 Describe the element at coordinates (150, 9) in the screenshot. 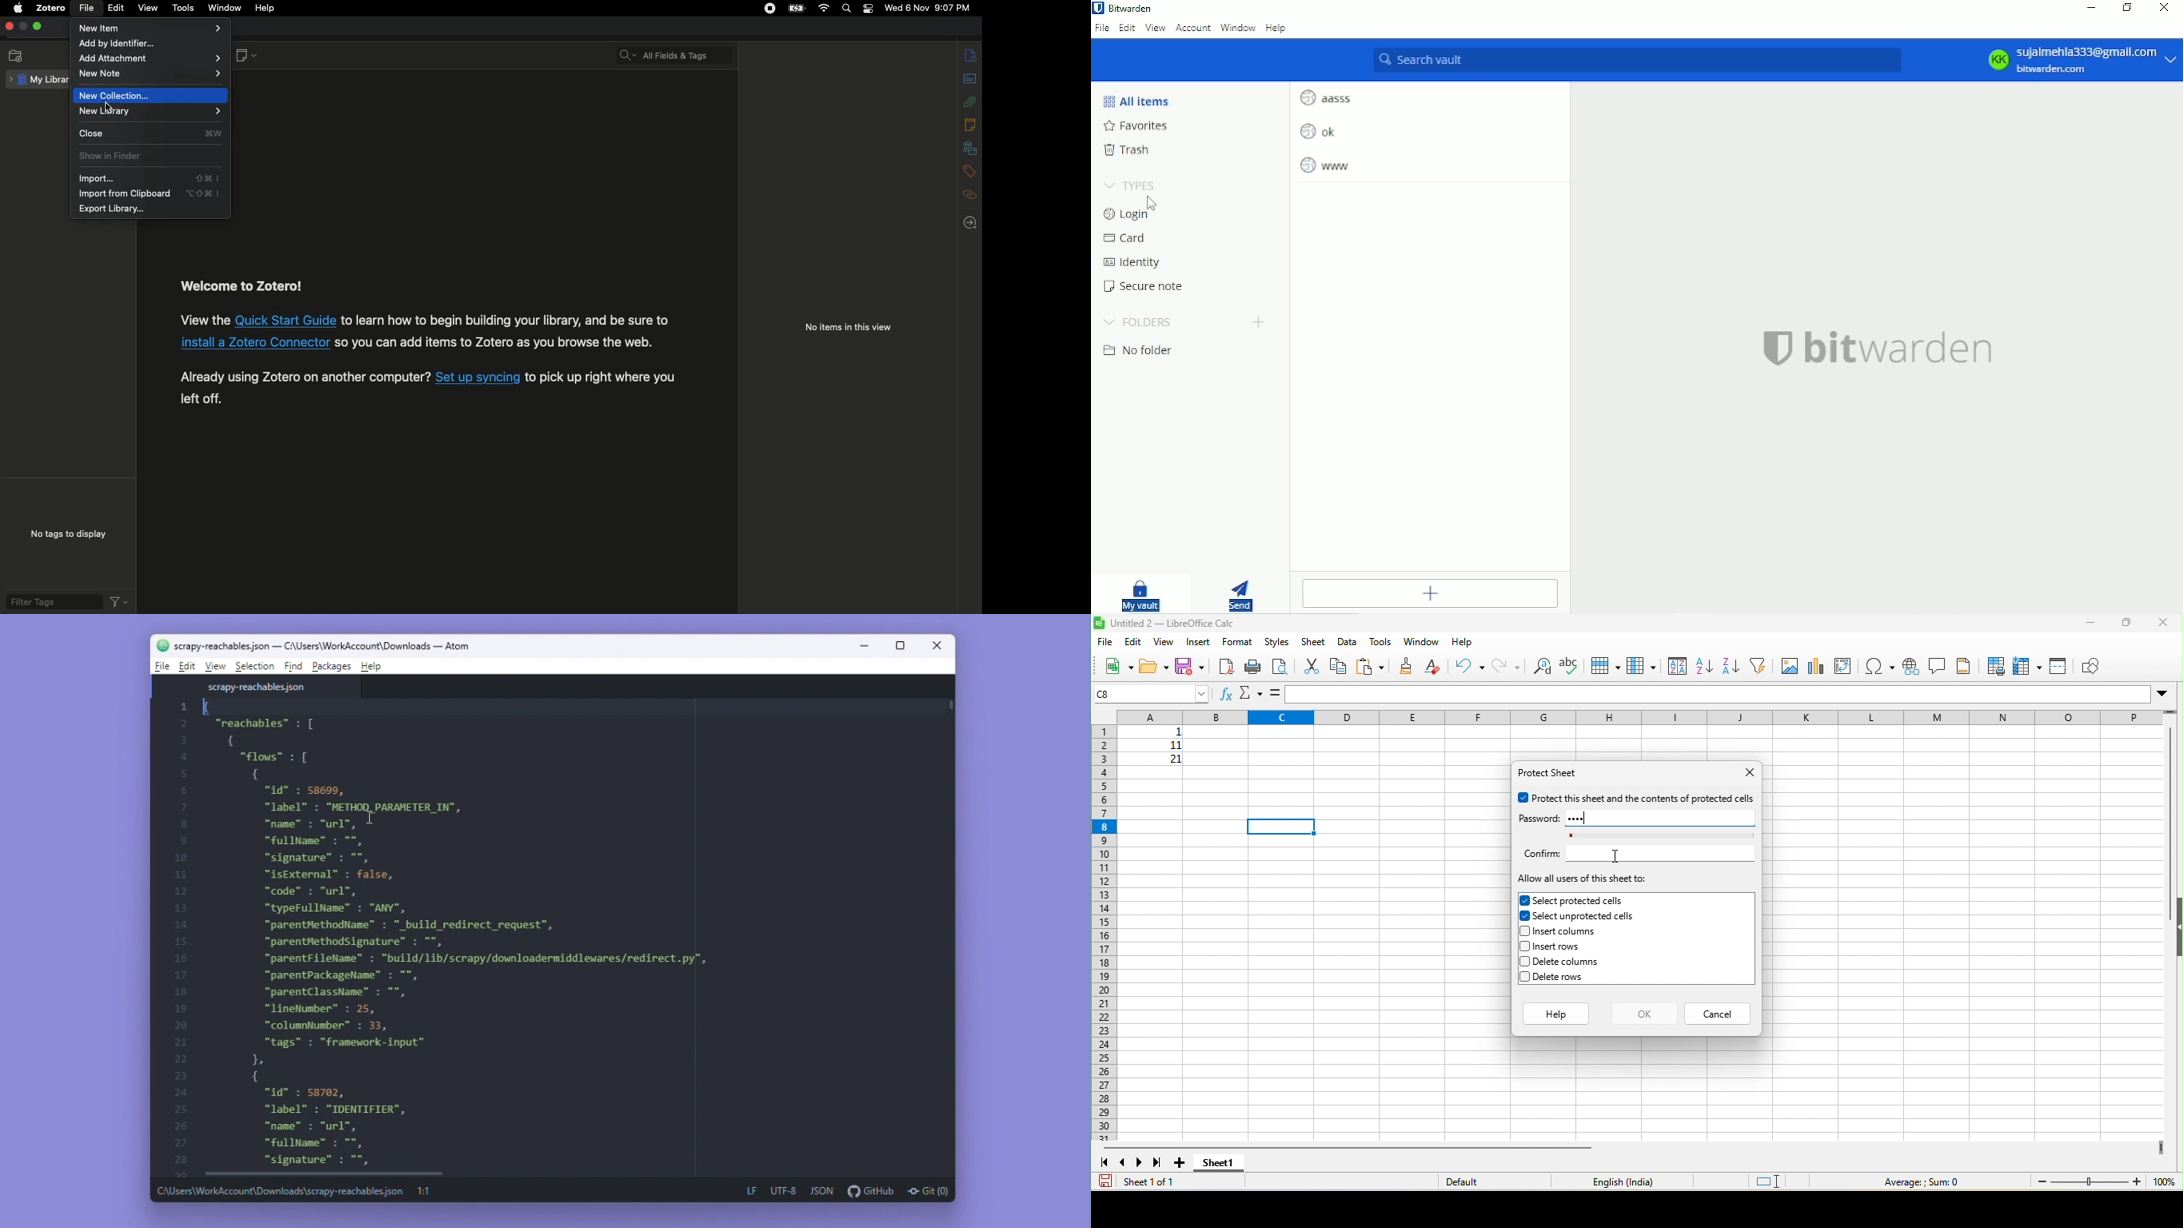

I see `View` at that location.